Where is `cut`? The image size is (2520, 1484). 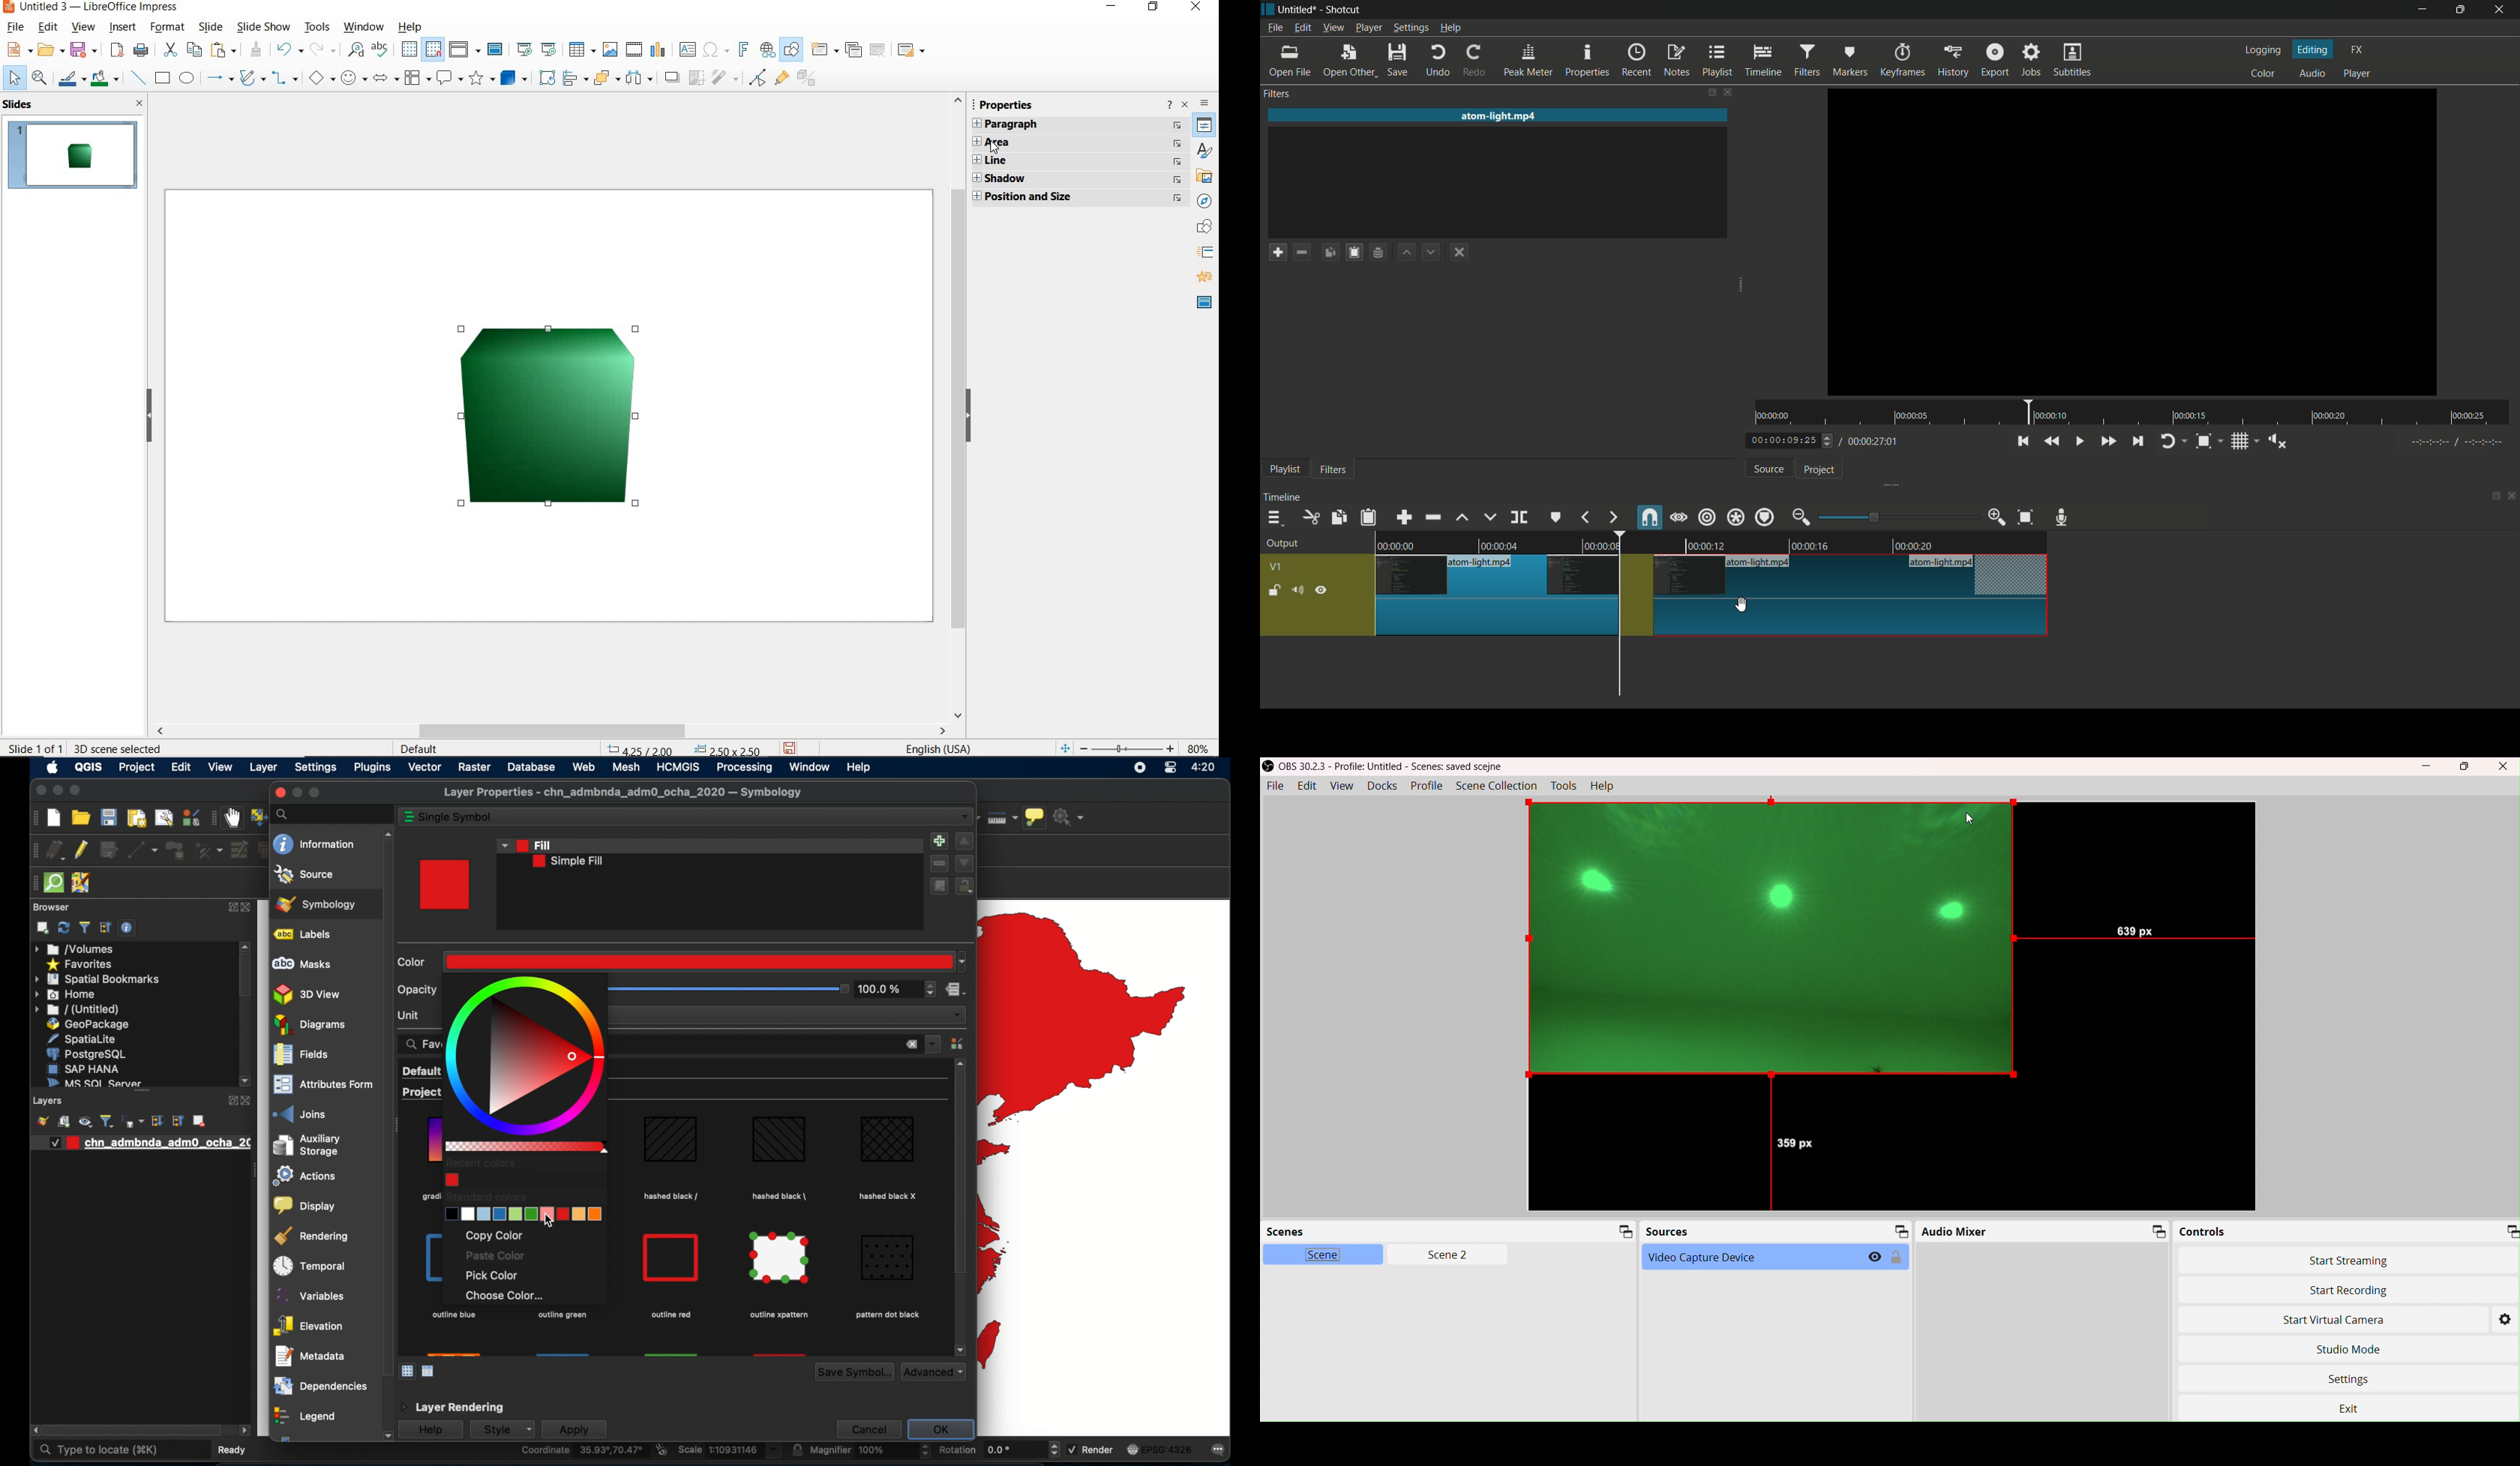
cut is located at coordinates (171, 49).